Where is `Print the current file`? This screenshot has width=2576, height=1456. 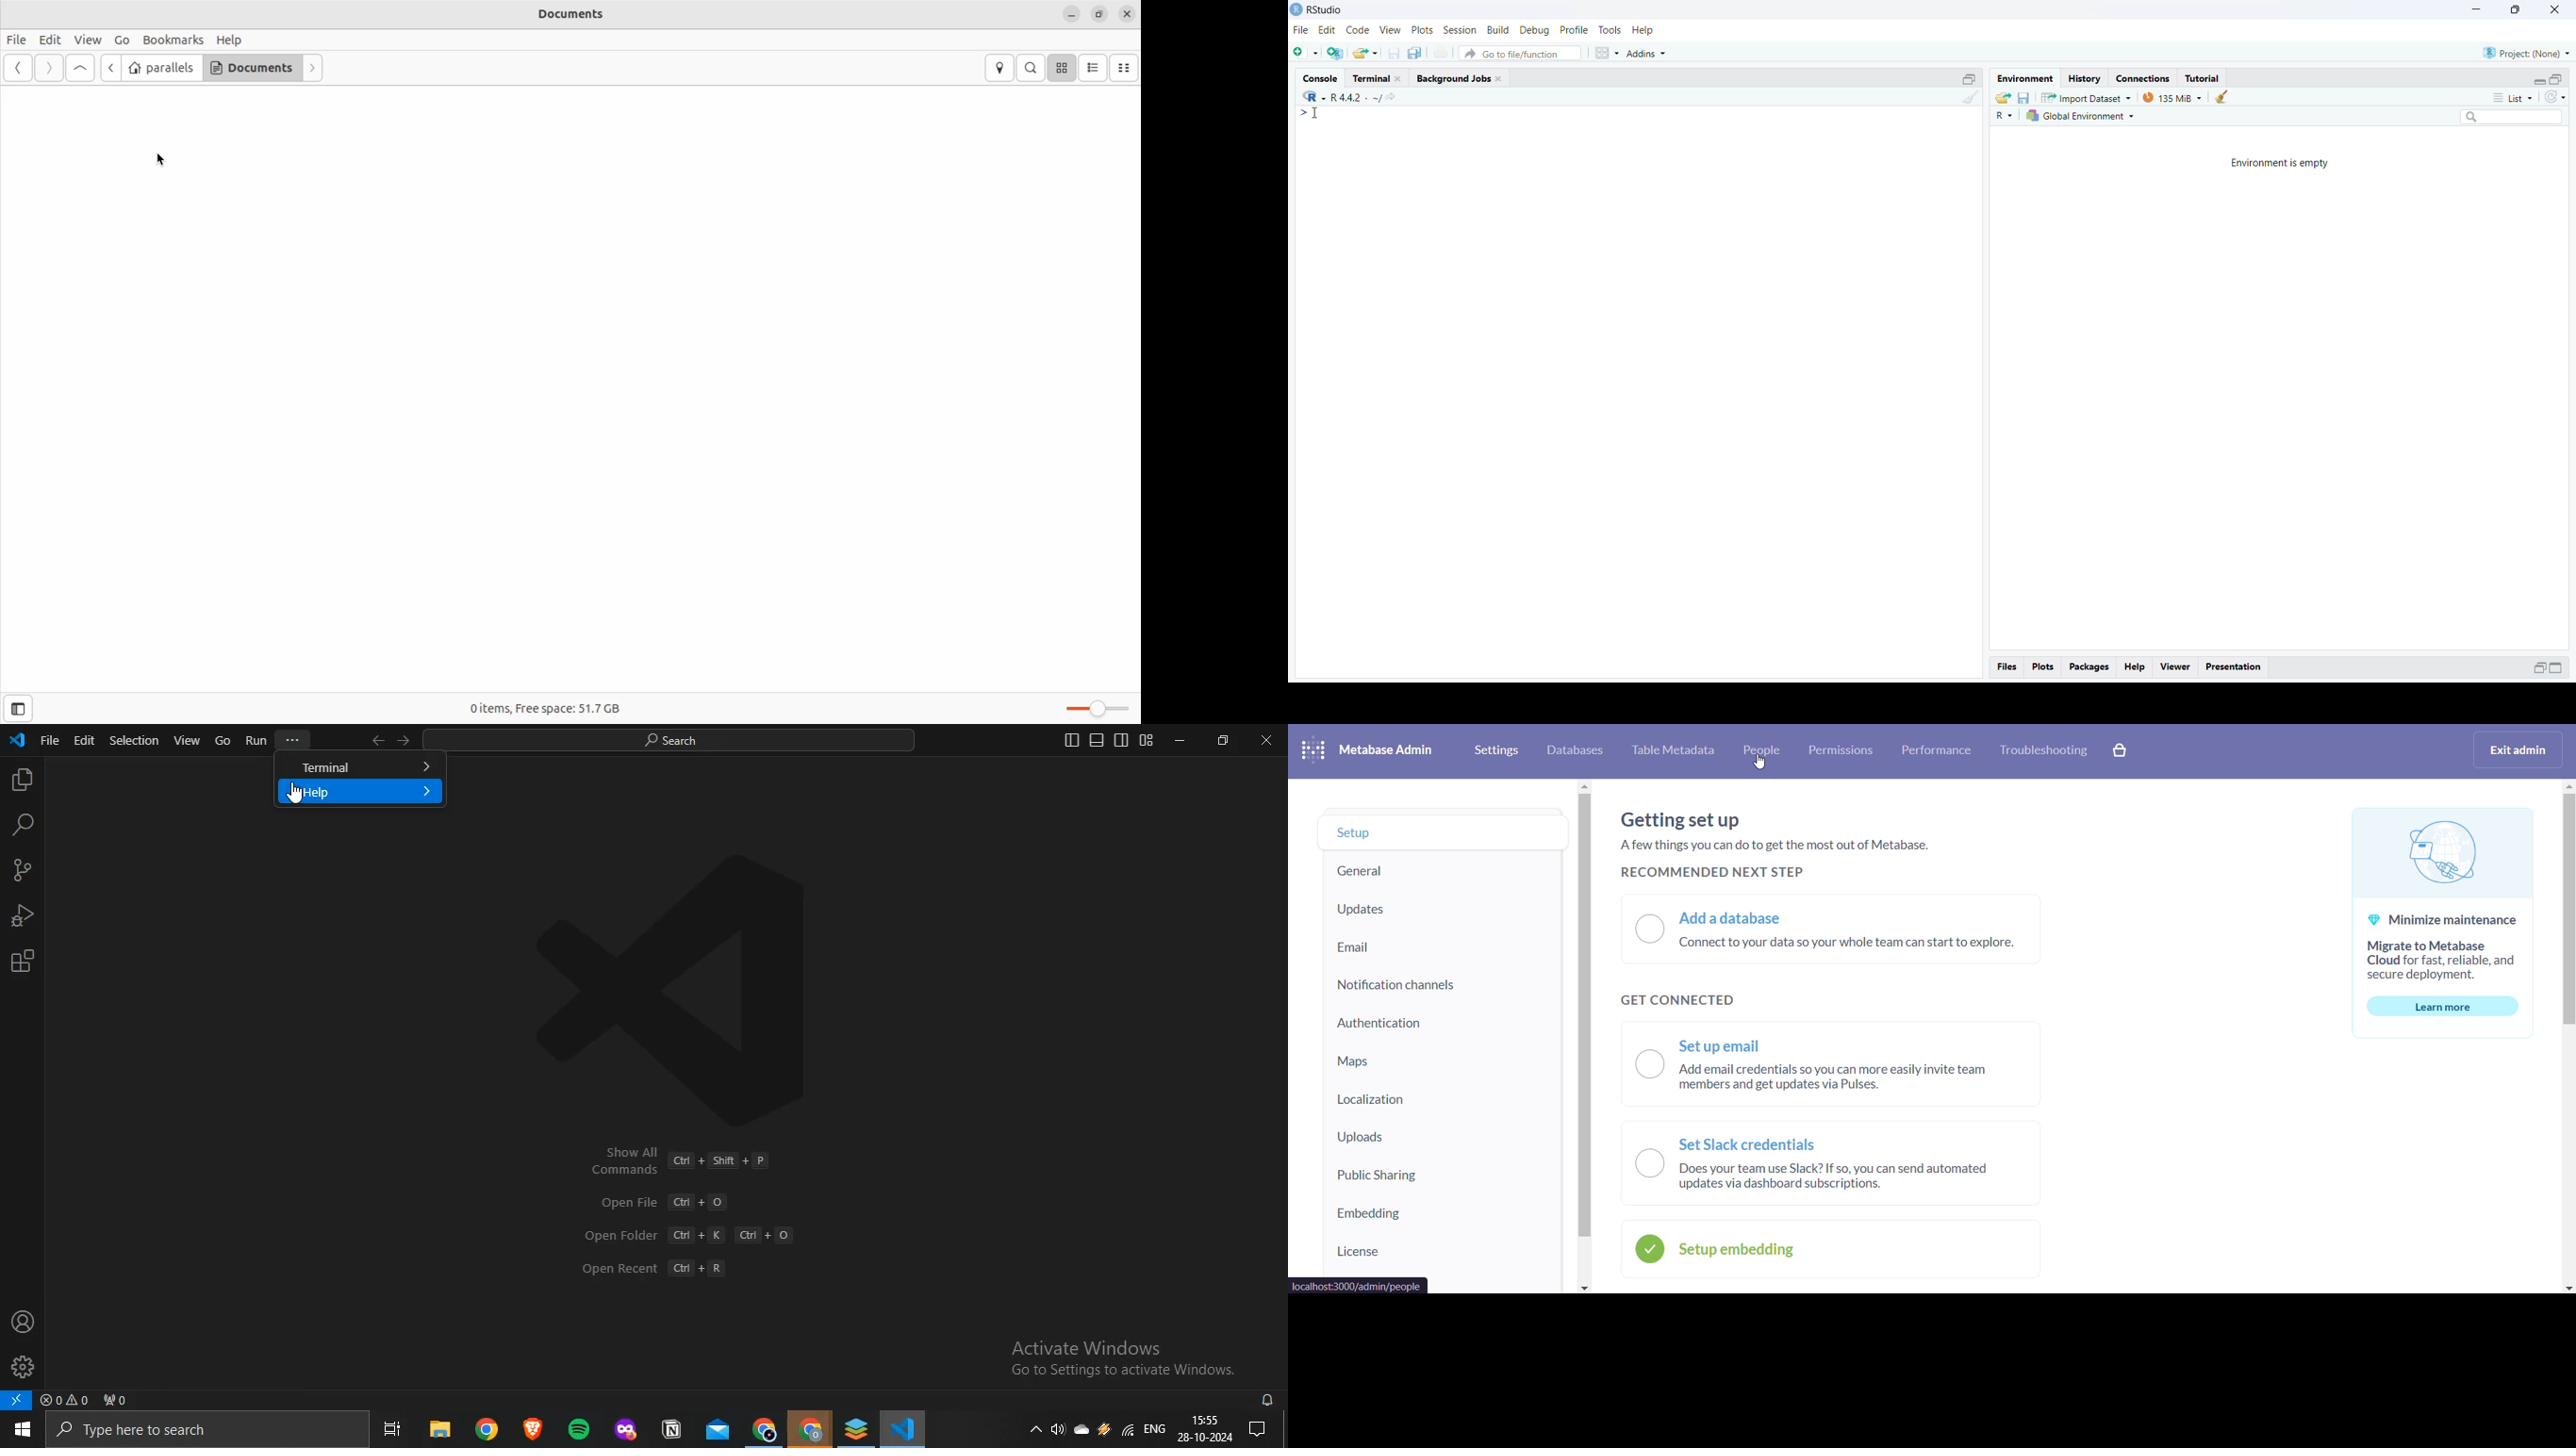
Print the current file is located at coordinates (1442, 55).